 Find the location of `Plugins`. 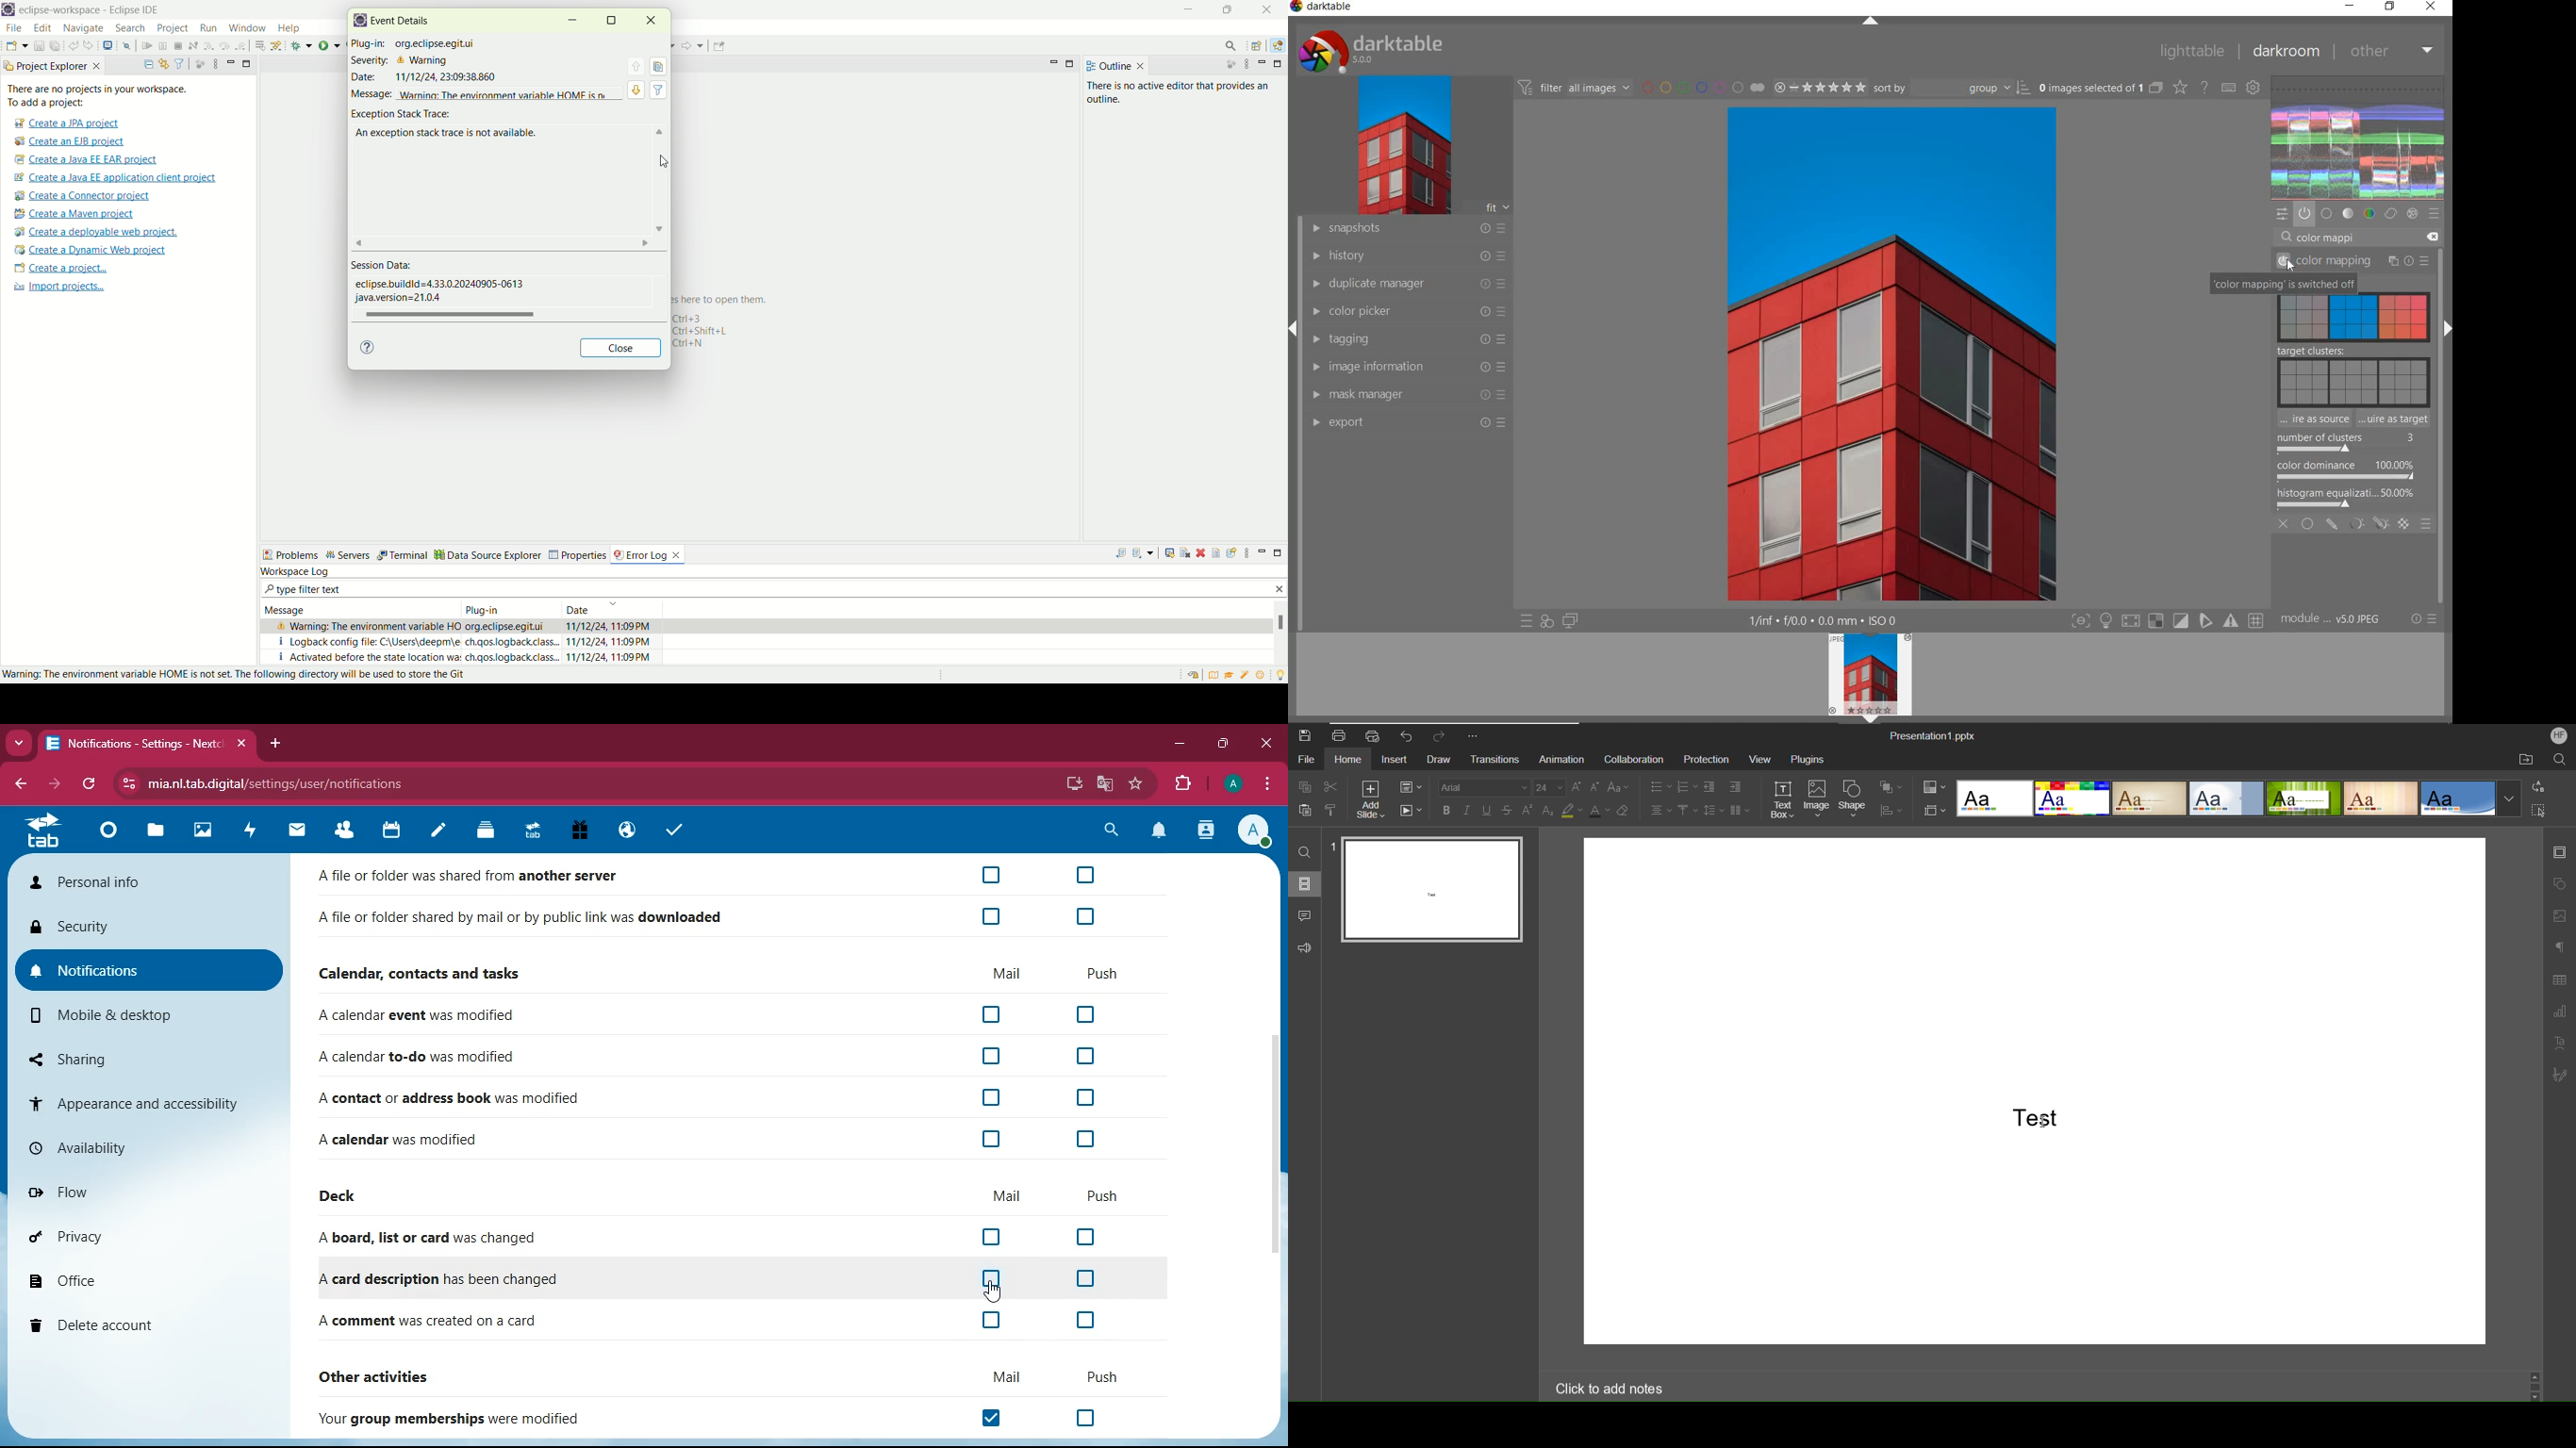

Plugins is located at coordinates (1811, 758).